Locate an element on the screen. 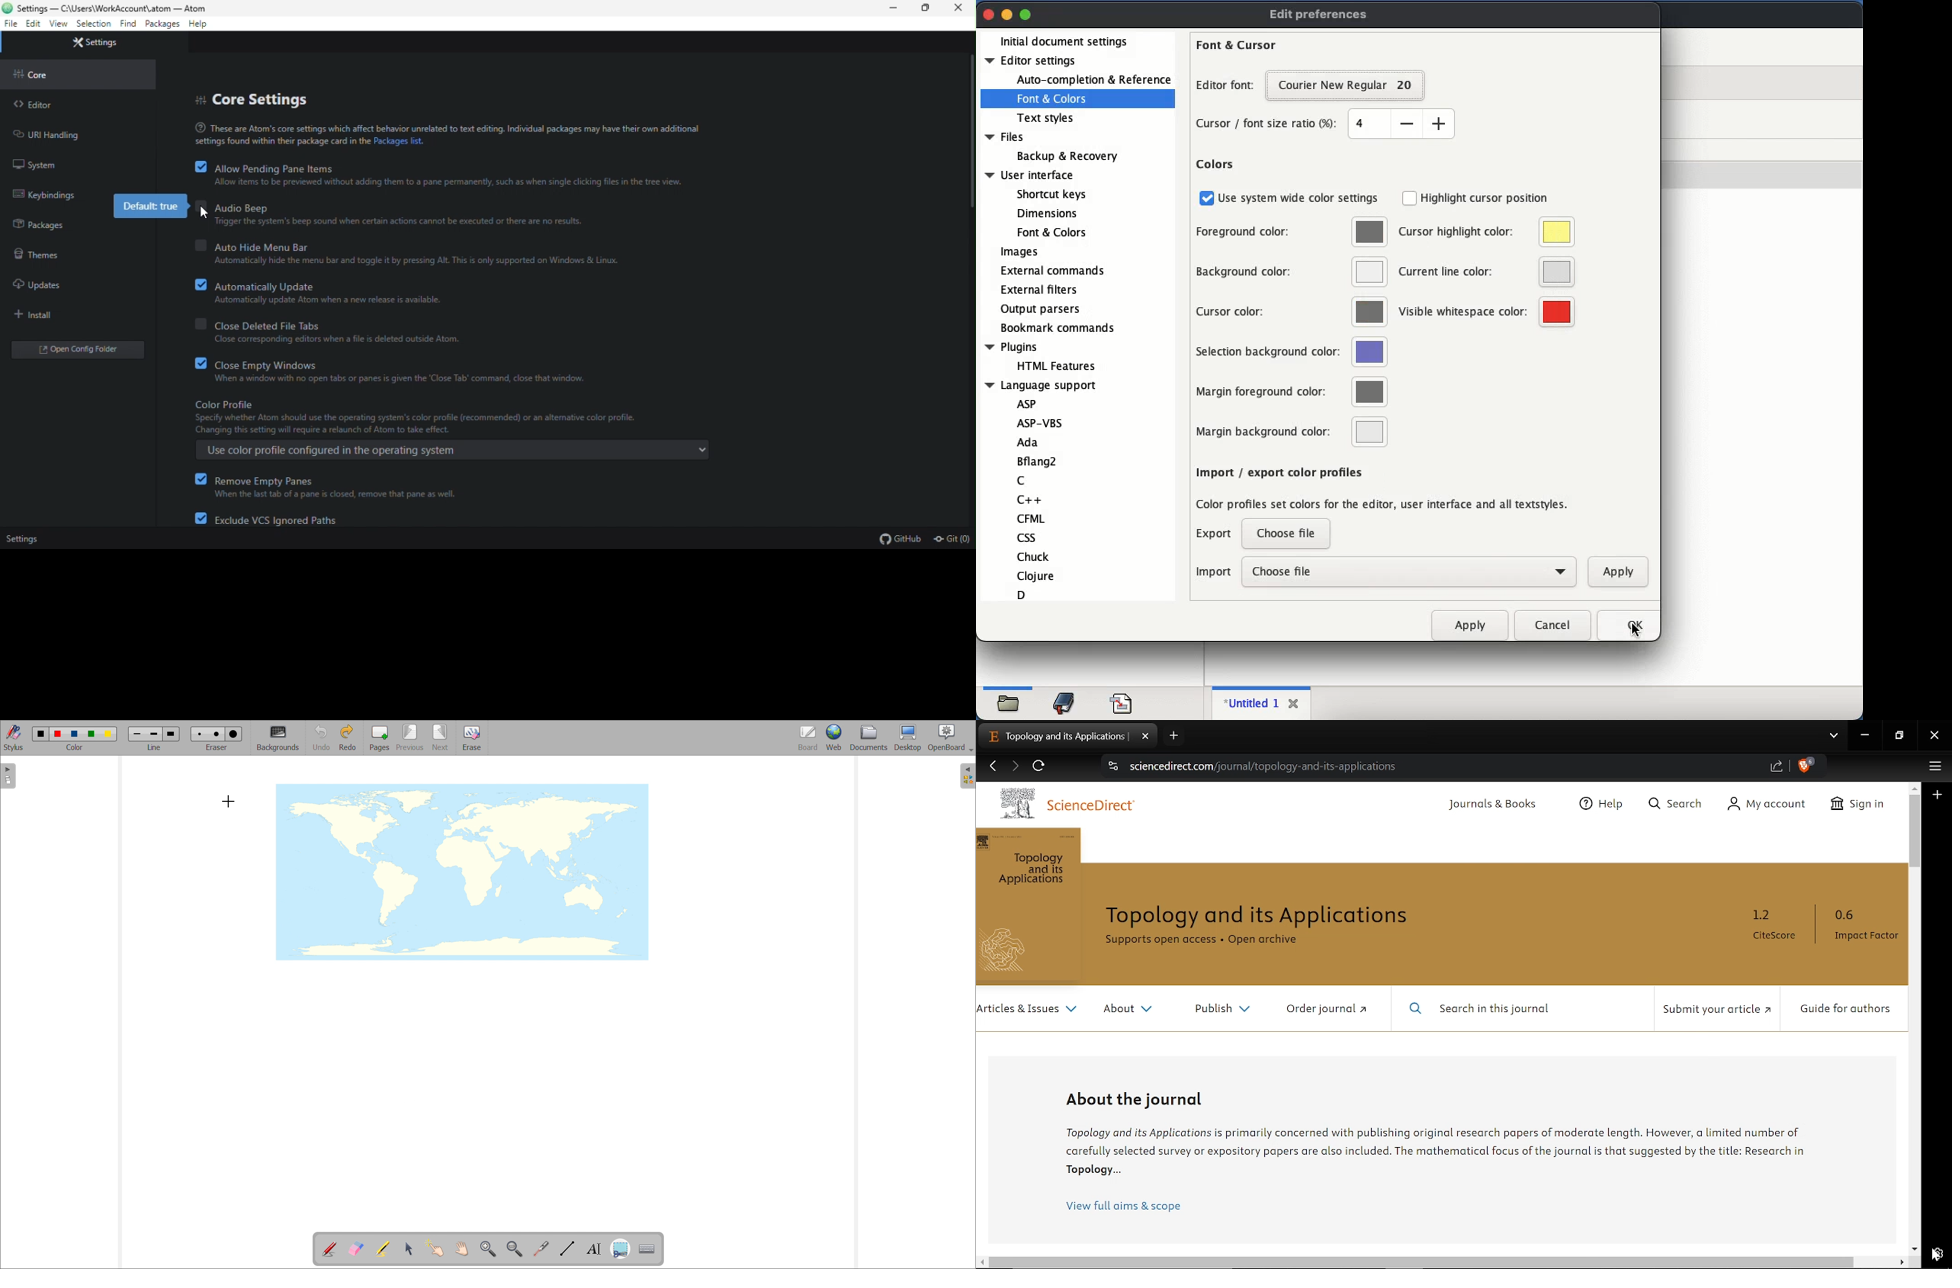  ok is located at coordinates (1631, 626).